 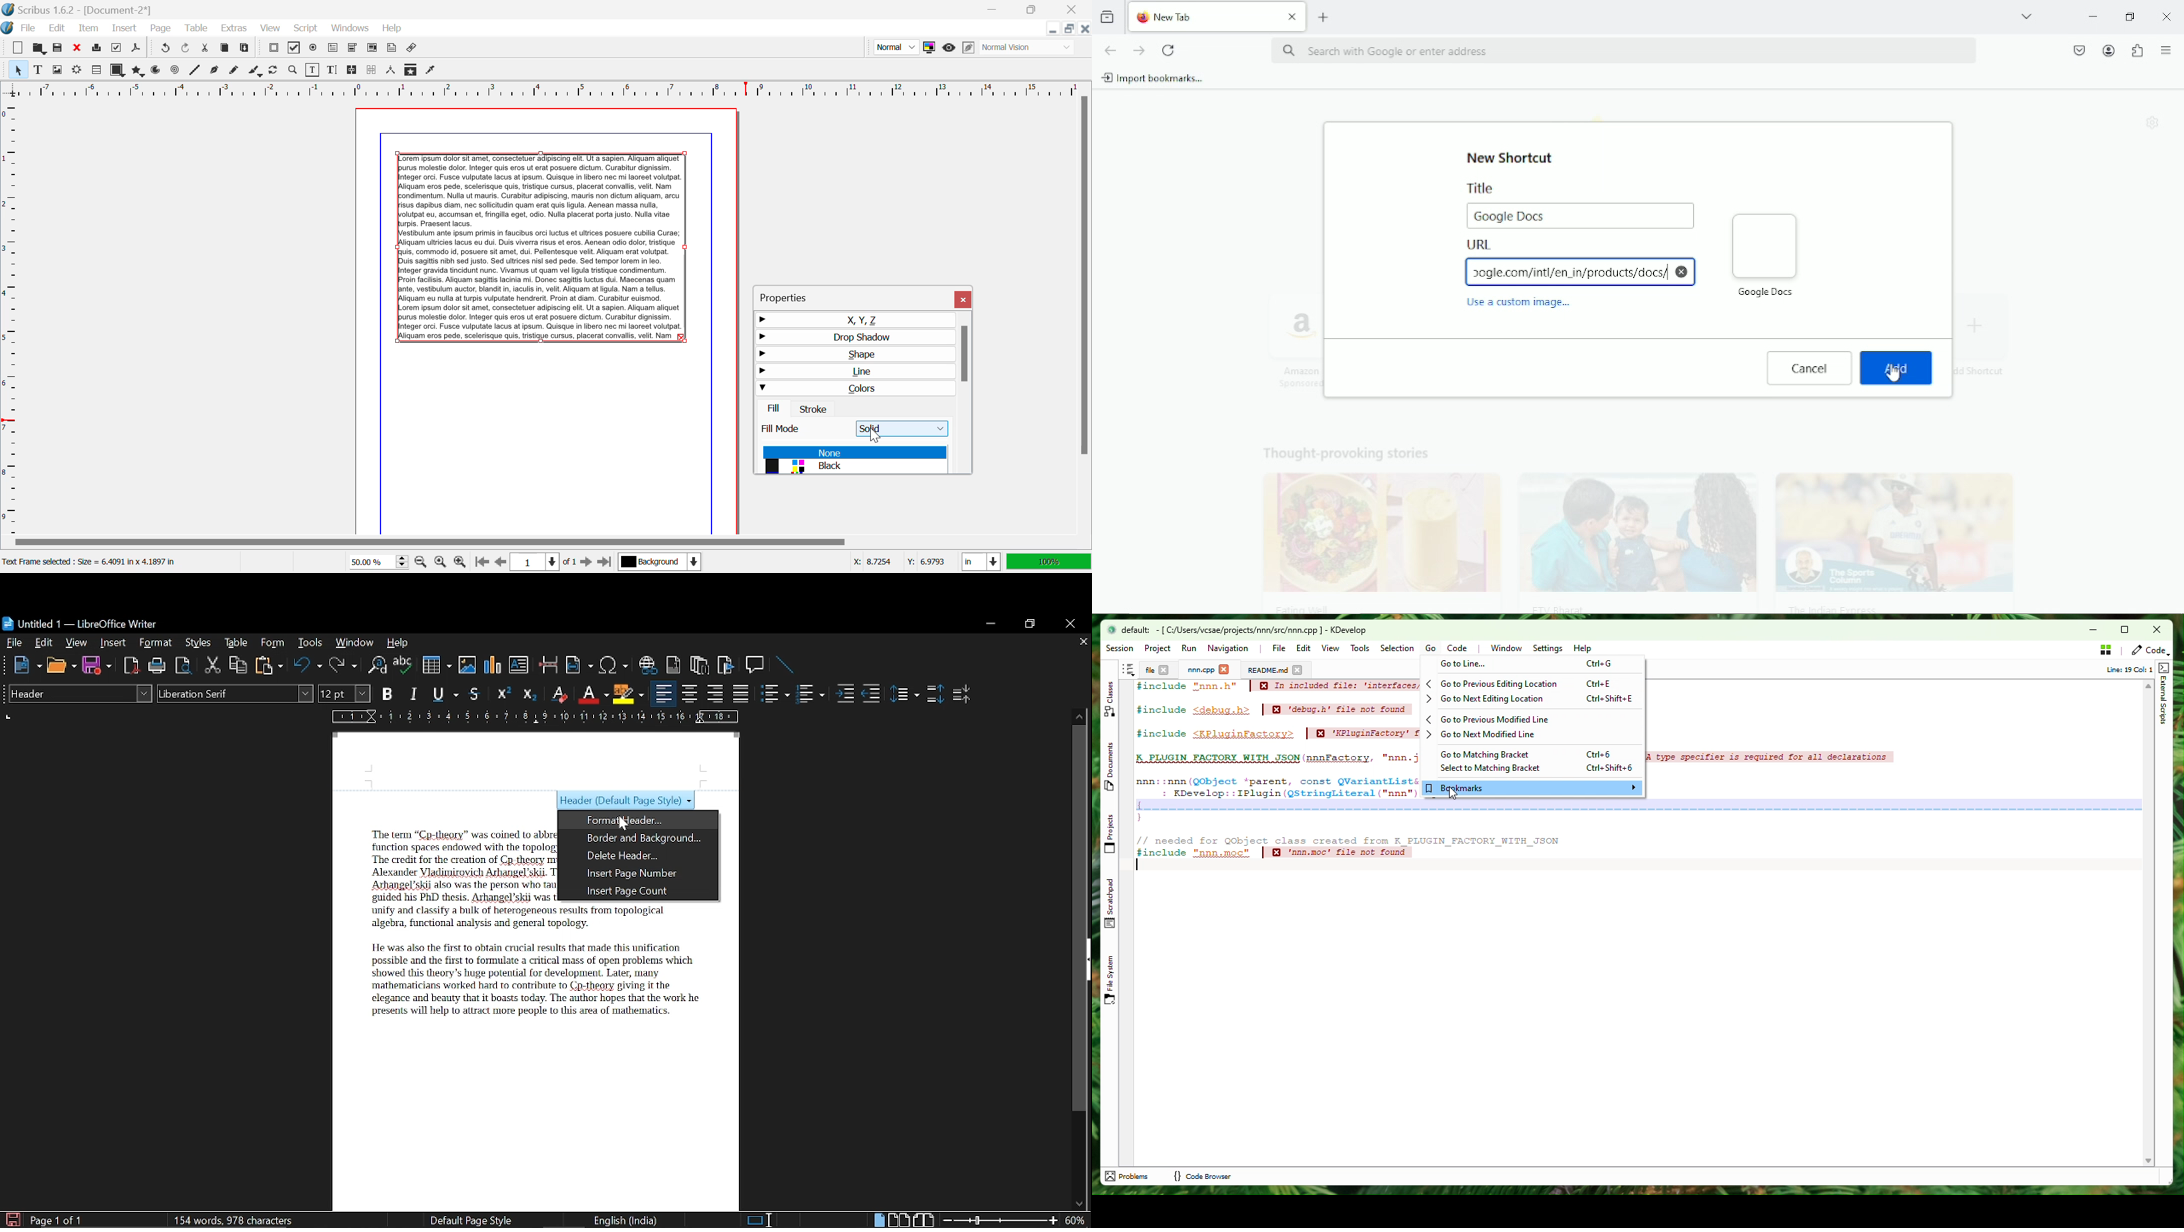 I want to click on Border and background, so click(x=644, y=839).